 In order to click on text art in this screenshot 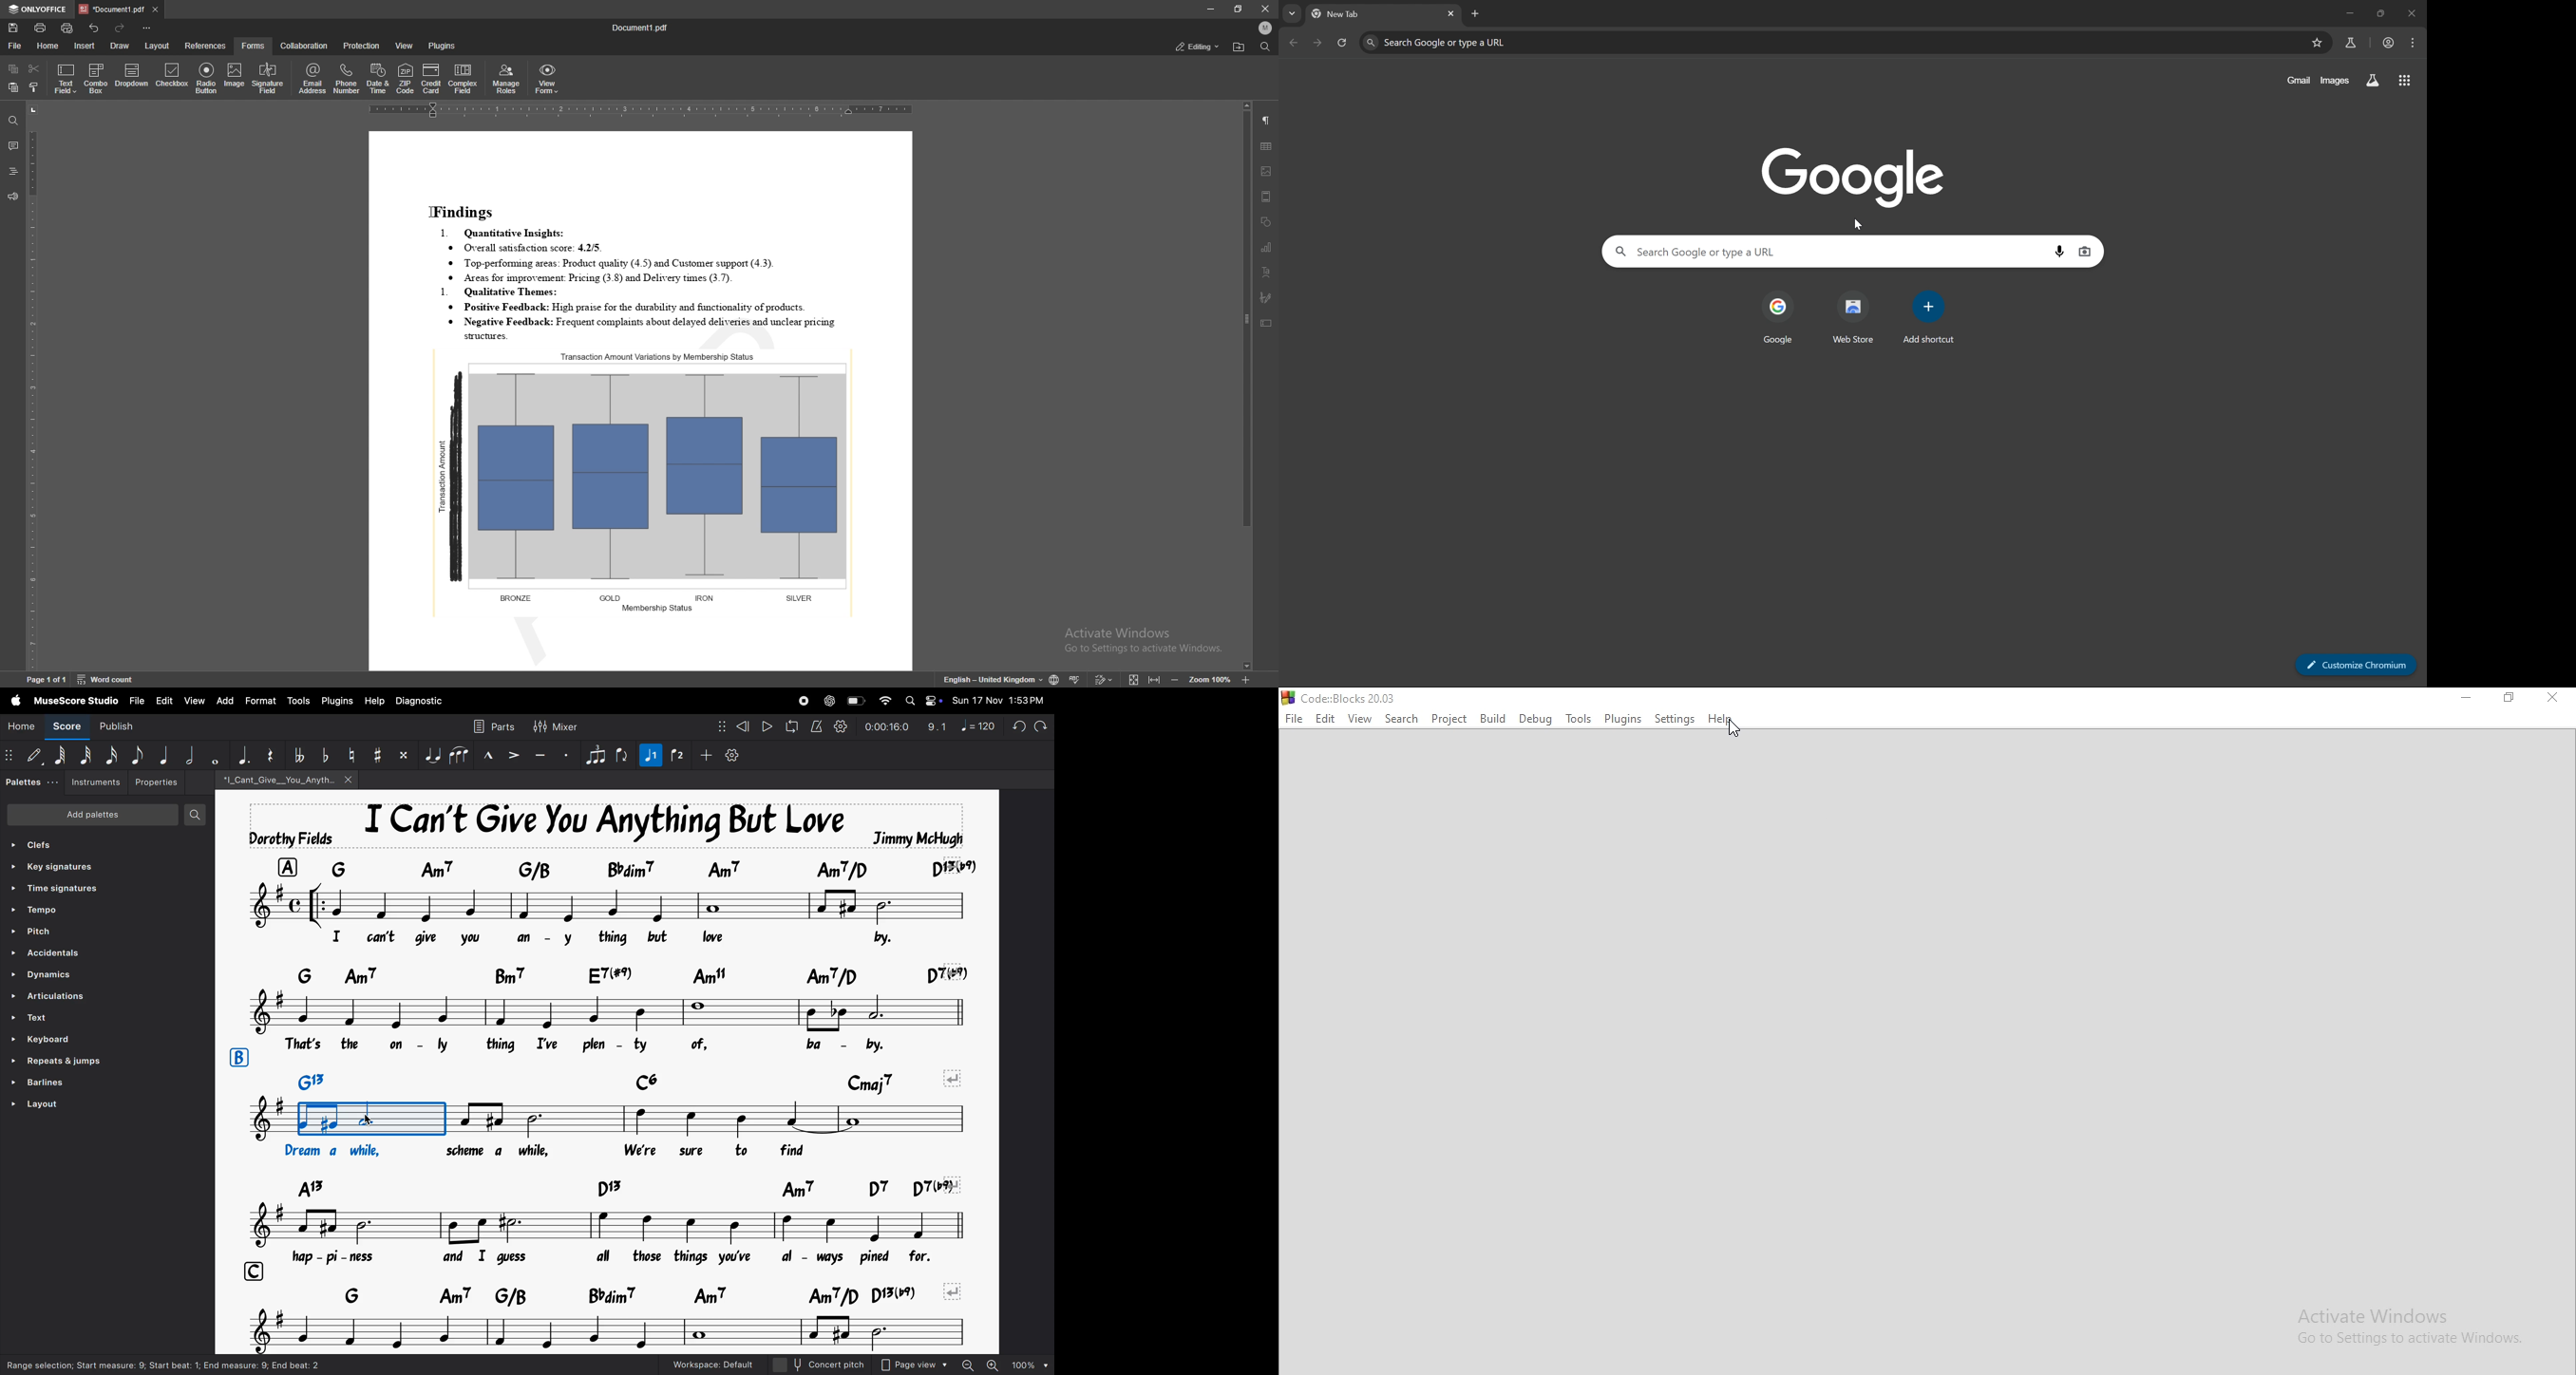, I will do `click(1267, 272)`.